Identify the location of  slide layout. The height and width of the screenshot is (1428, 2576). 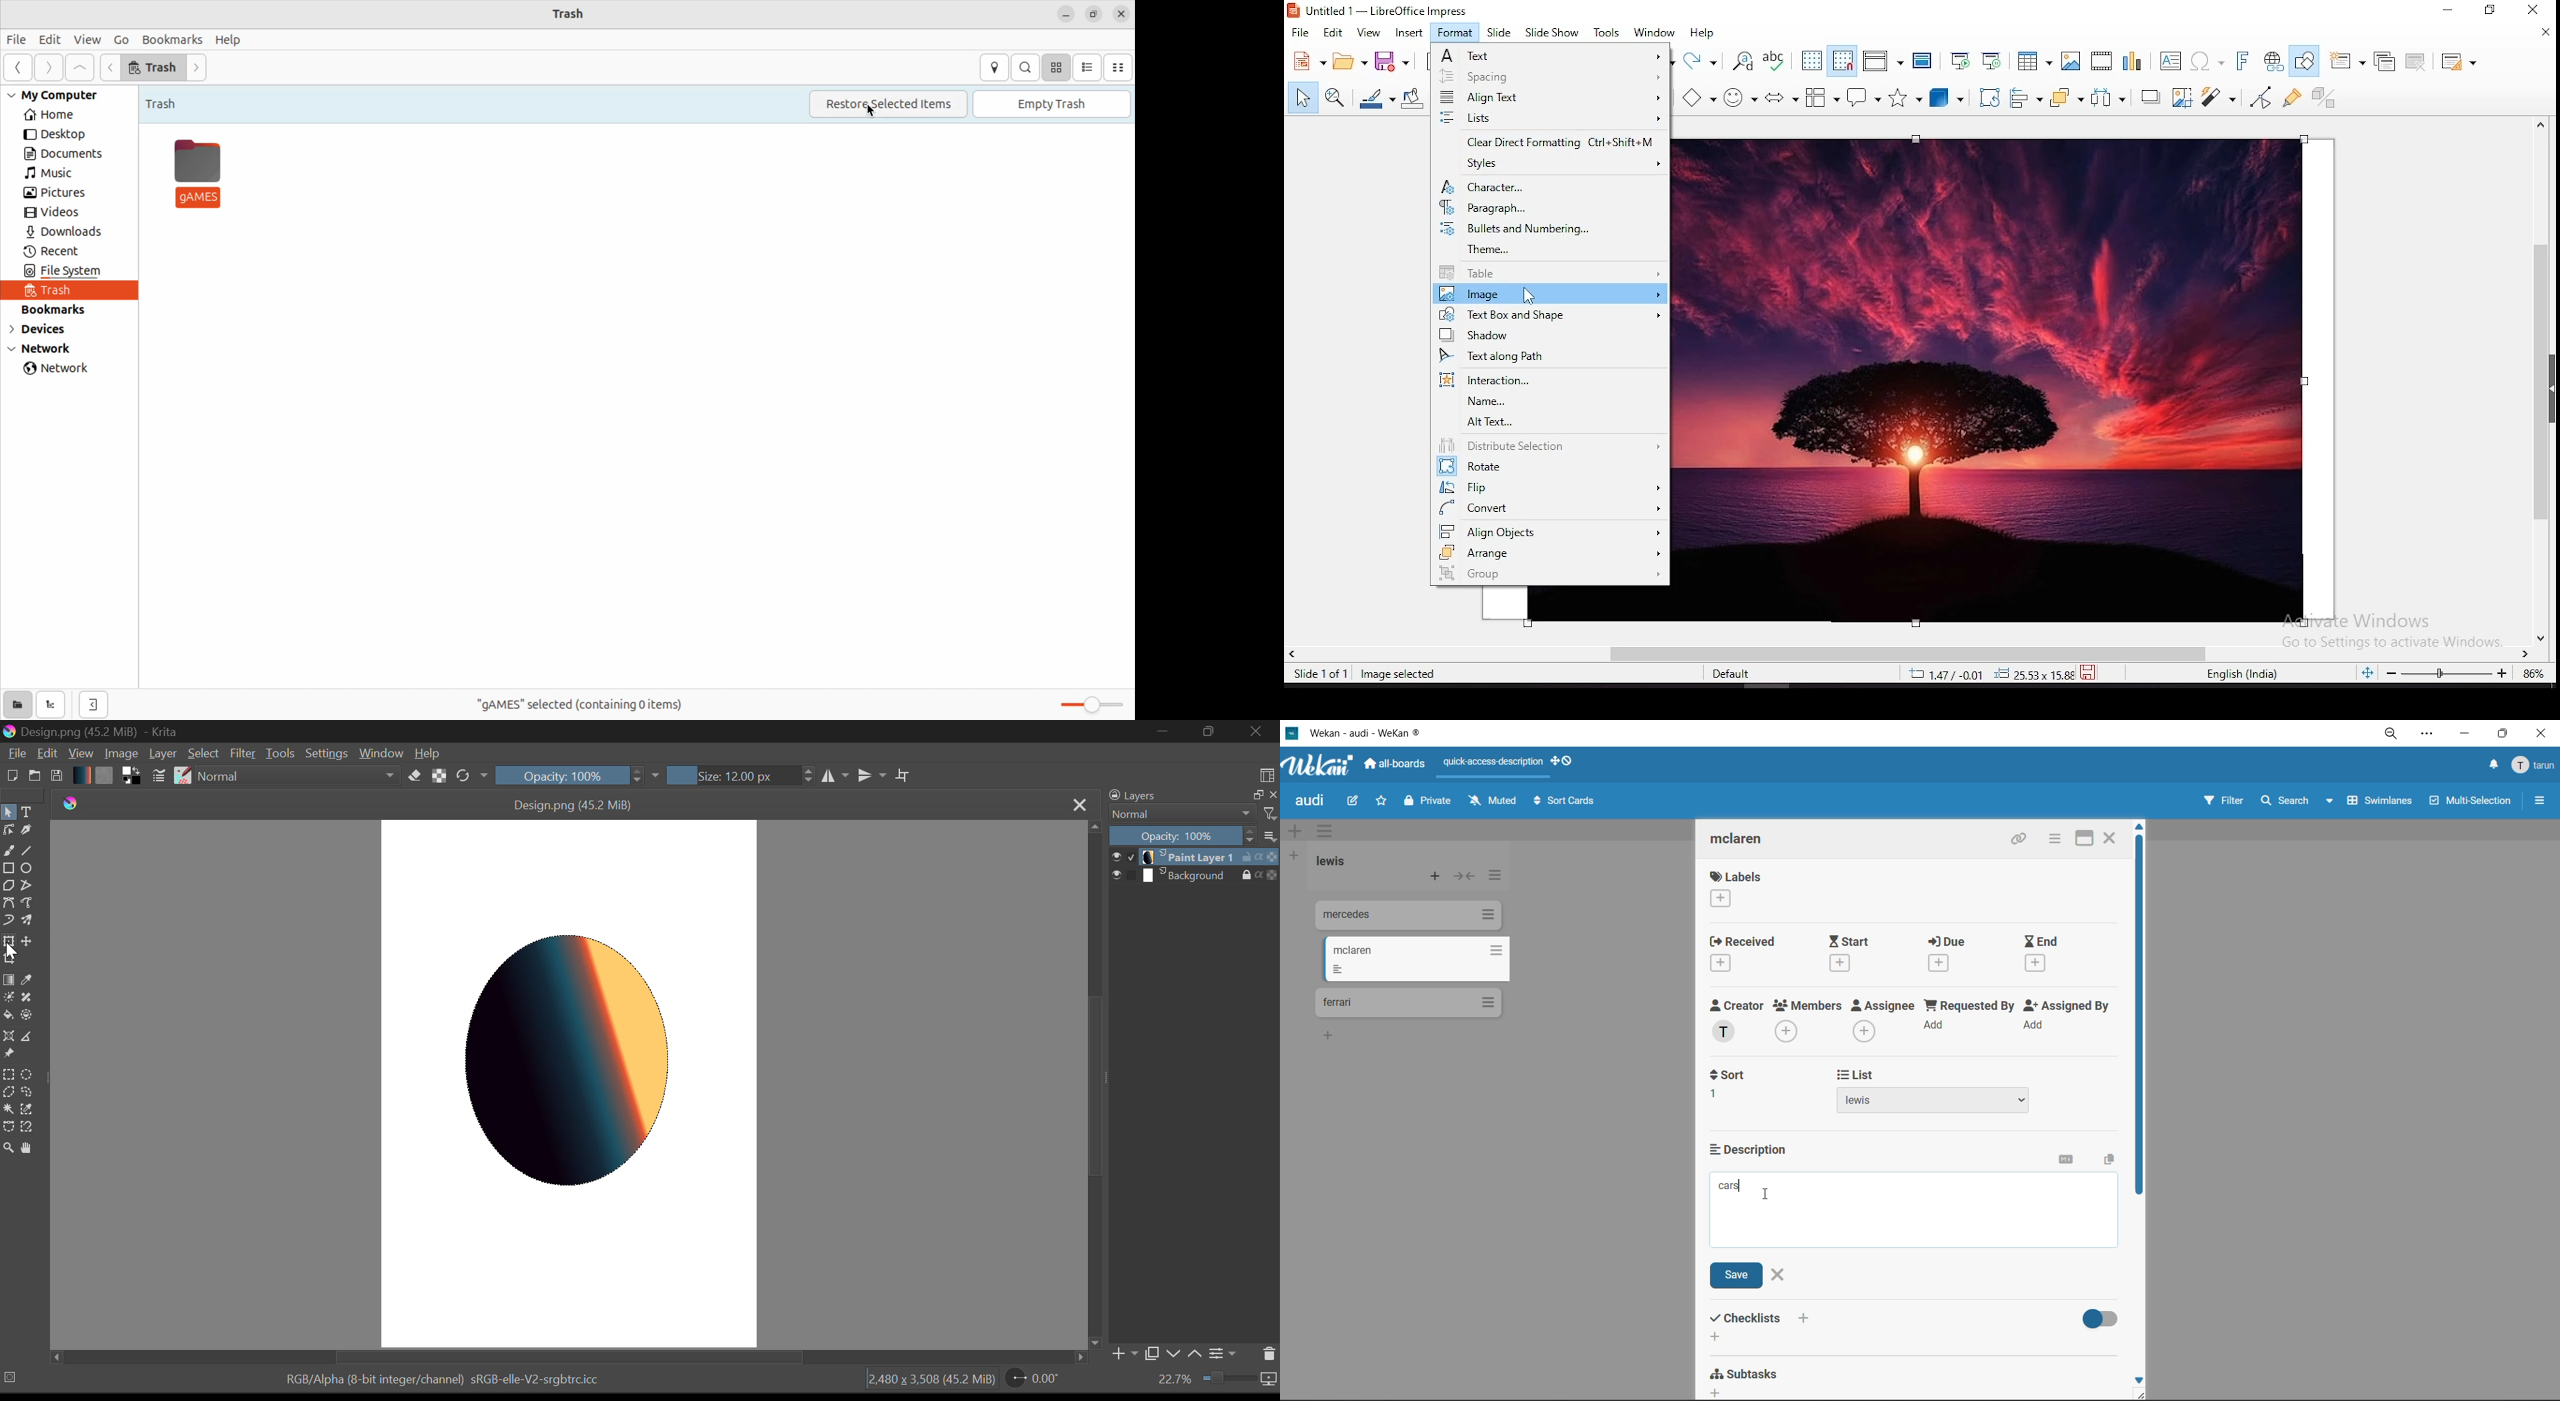
(2458, 62).